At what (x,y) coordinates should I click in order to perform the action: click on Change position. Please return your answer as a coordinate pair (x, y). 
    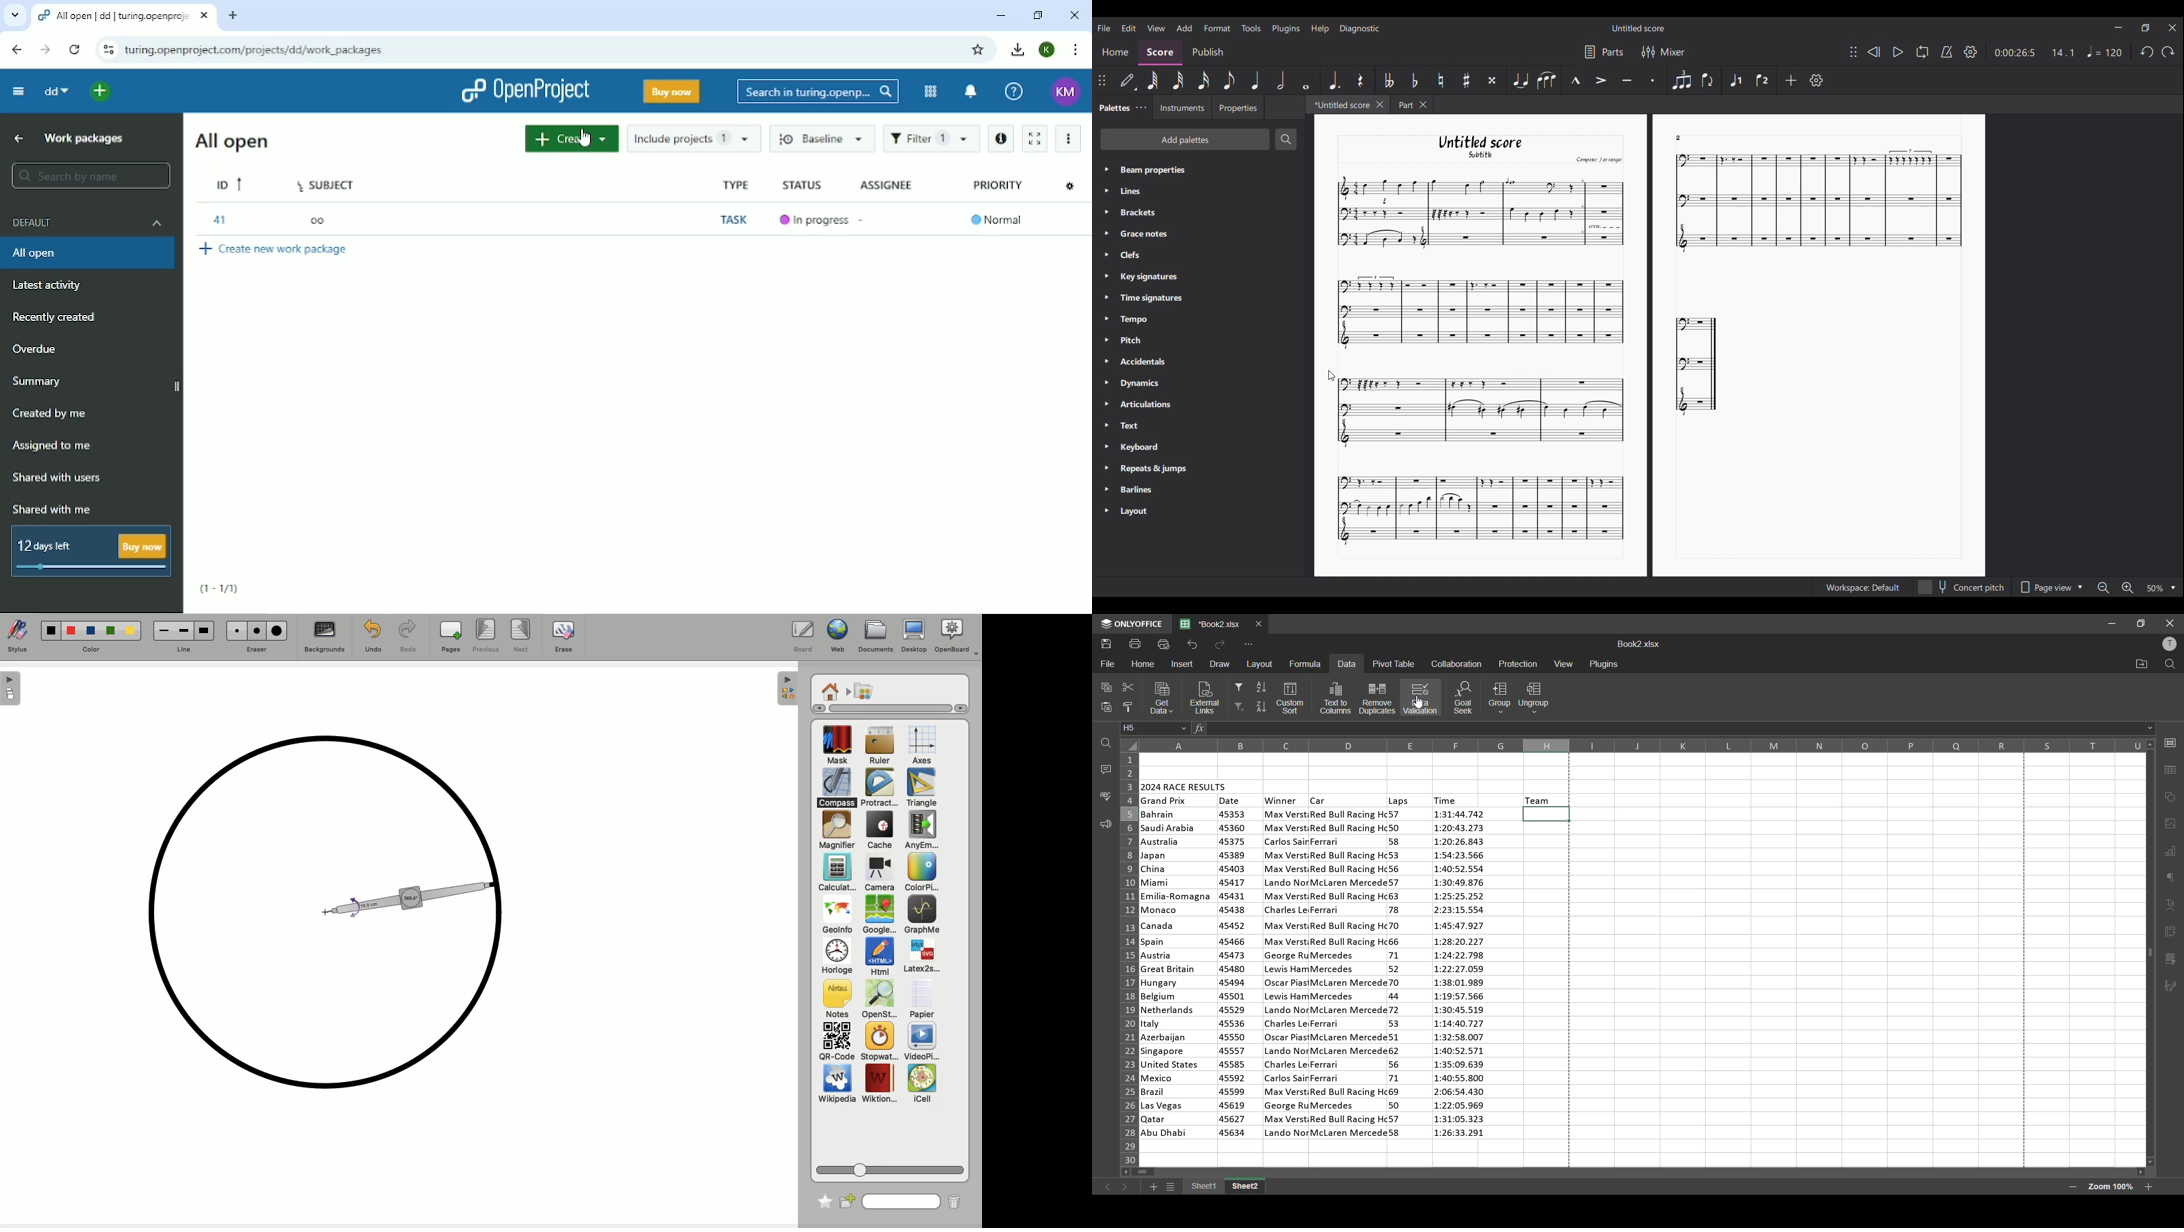
    Looking at the image, I should click on (1102, 81).